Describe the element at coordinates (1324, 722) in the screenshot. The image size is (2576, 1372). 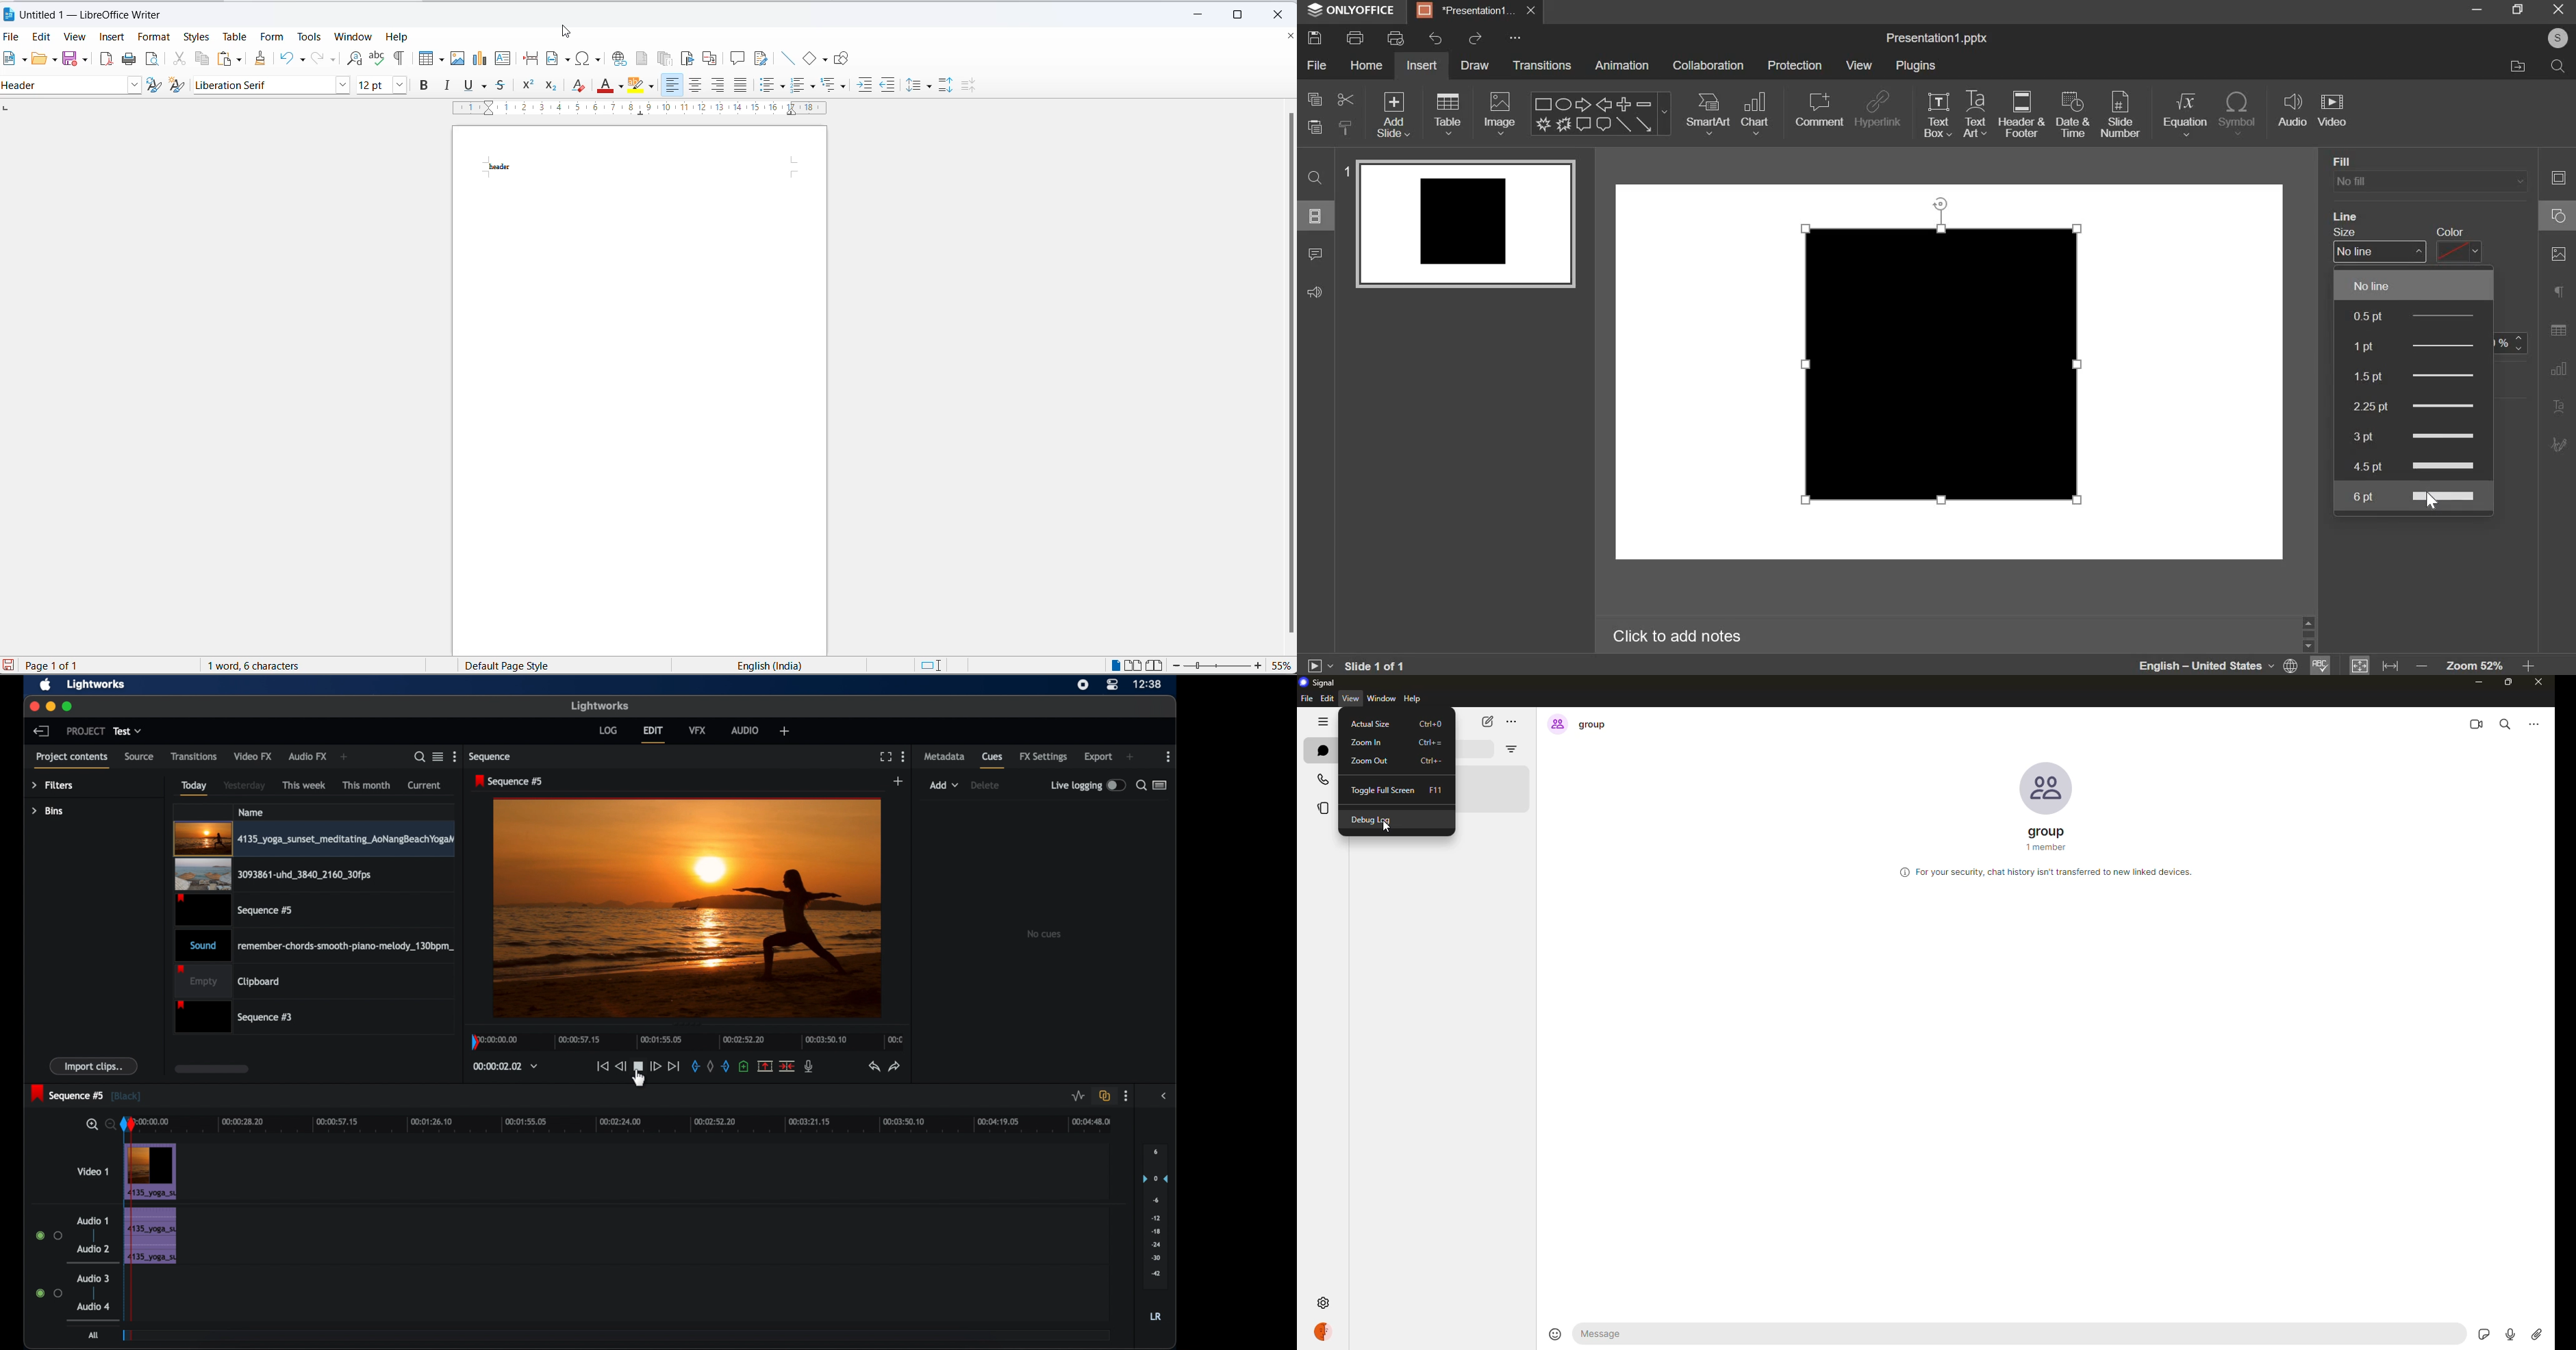
I see `hide tabs` at that location.